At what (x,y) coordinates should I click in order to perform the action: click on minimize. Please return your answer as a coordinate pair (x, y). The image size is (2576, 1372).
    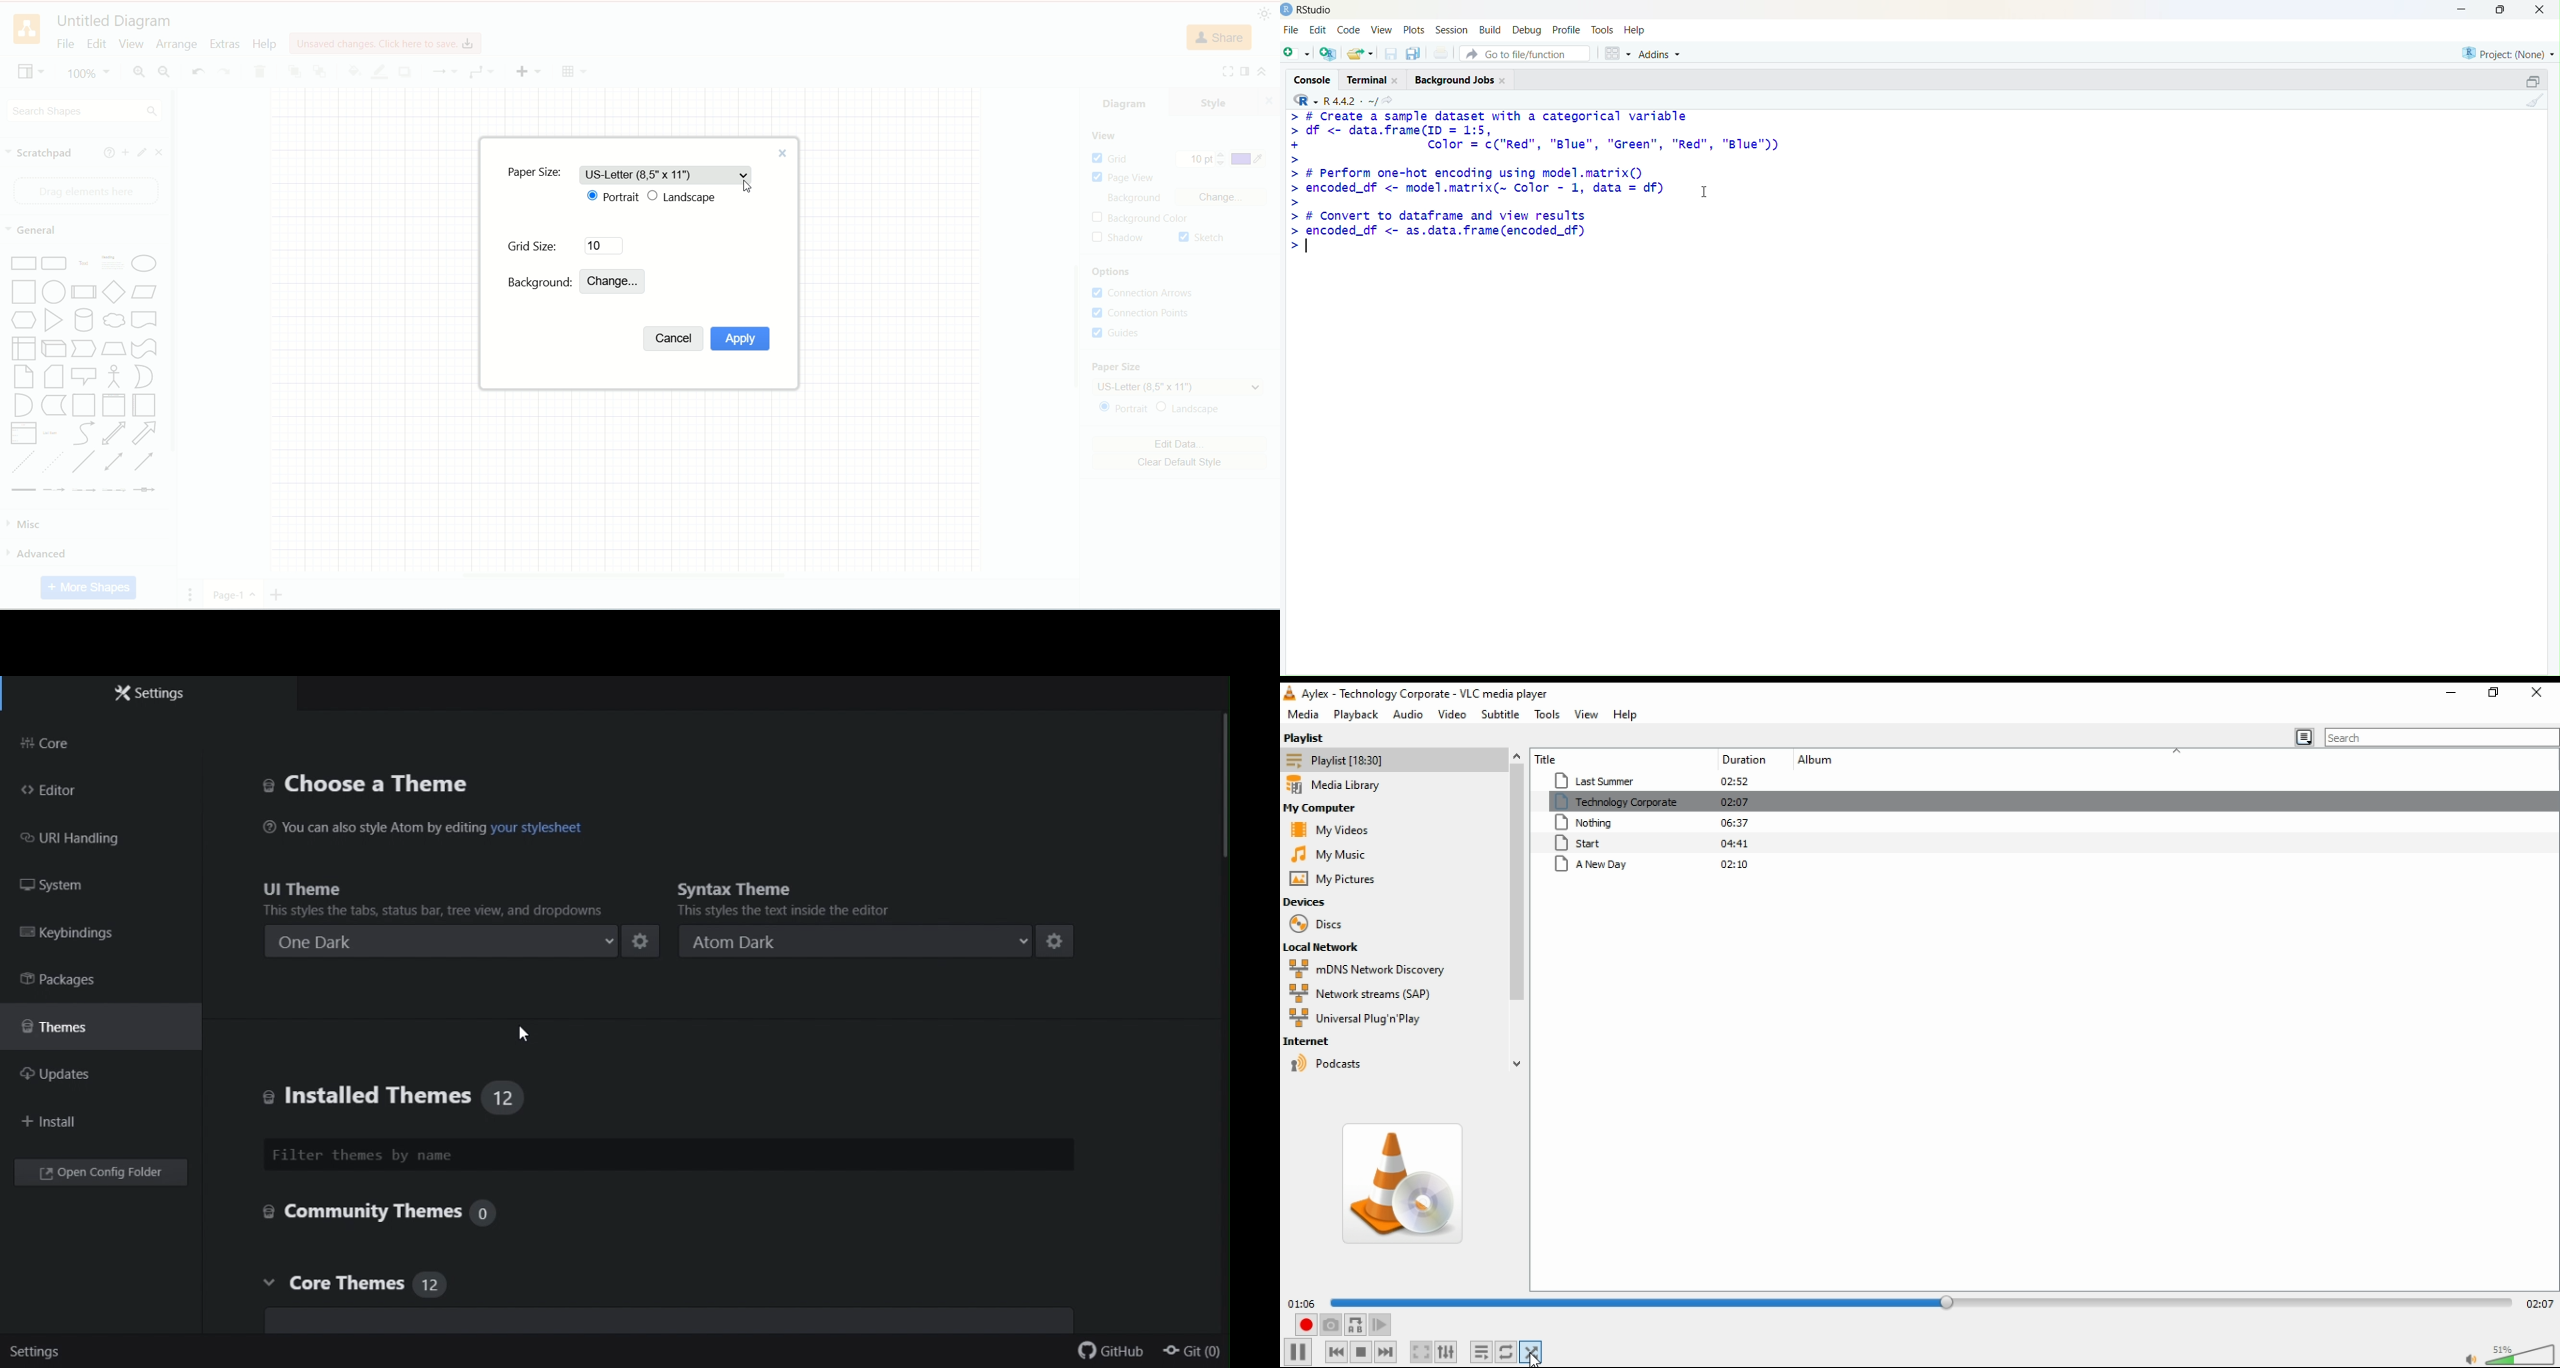
    Looking at the image, I should click on (2494, 694).